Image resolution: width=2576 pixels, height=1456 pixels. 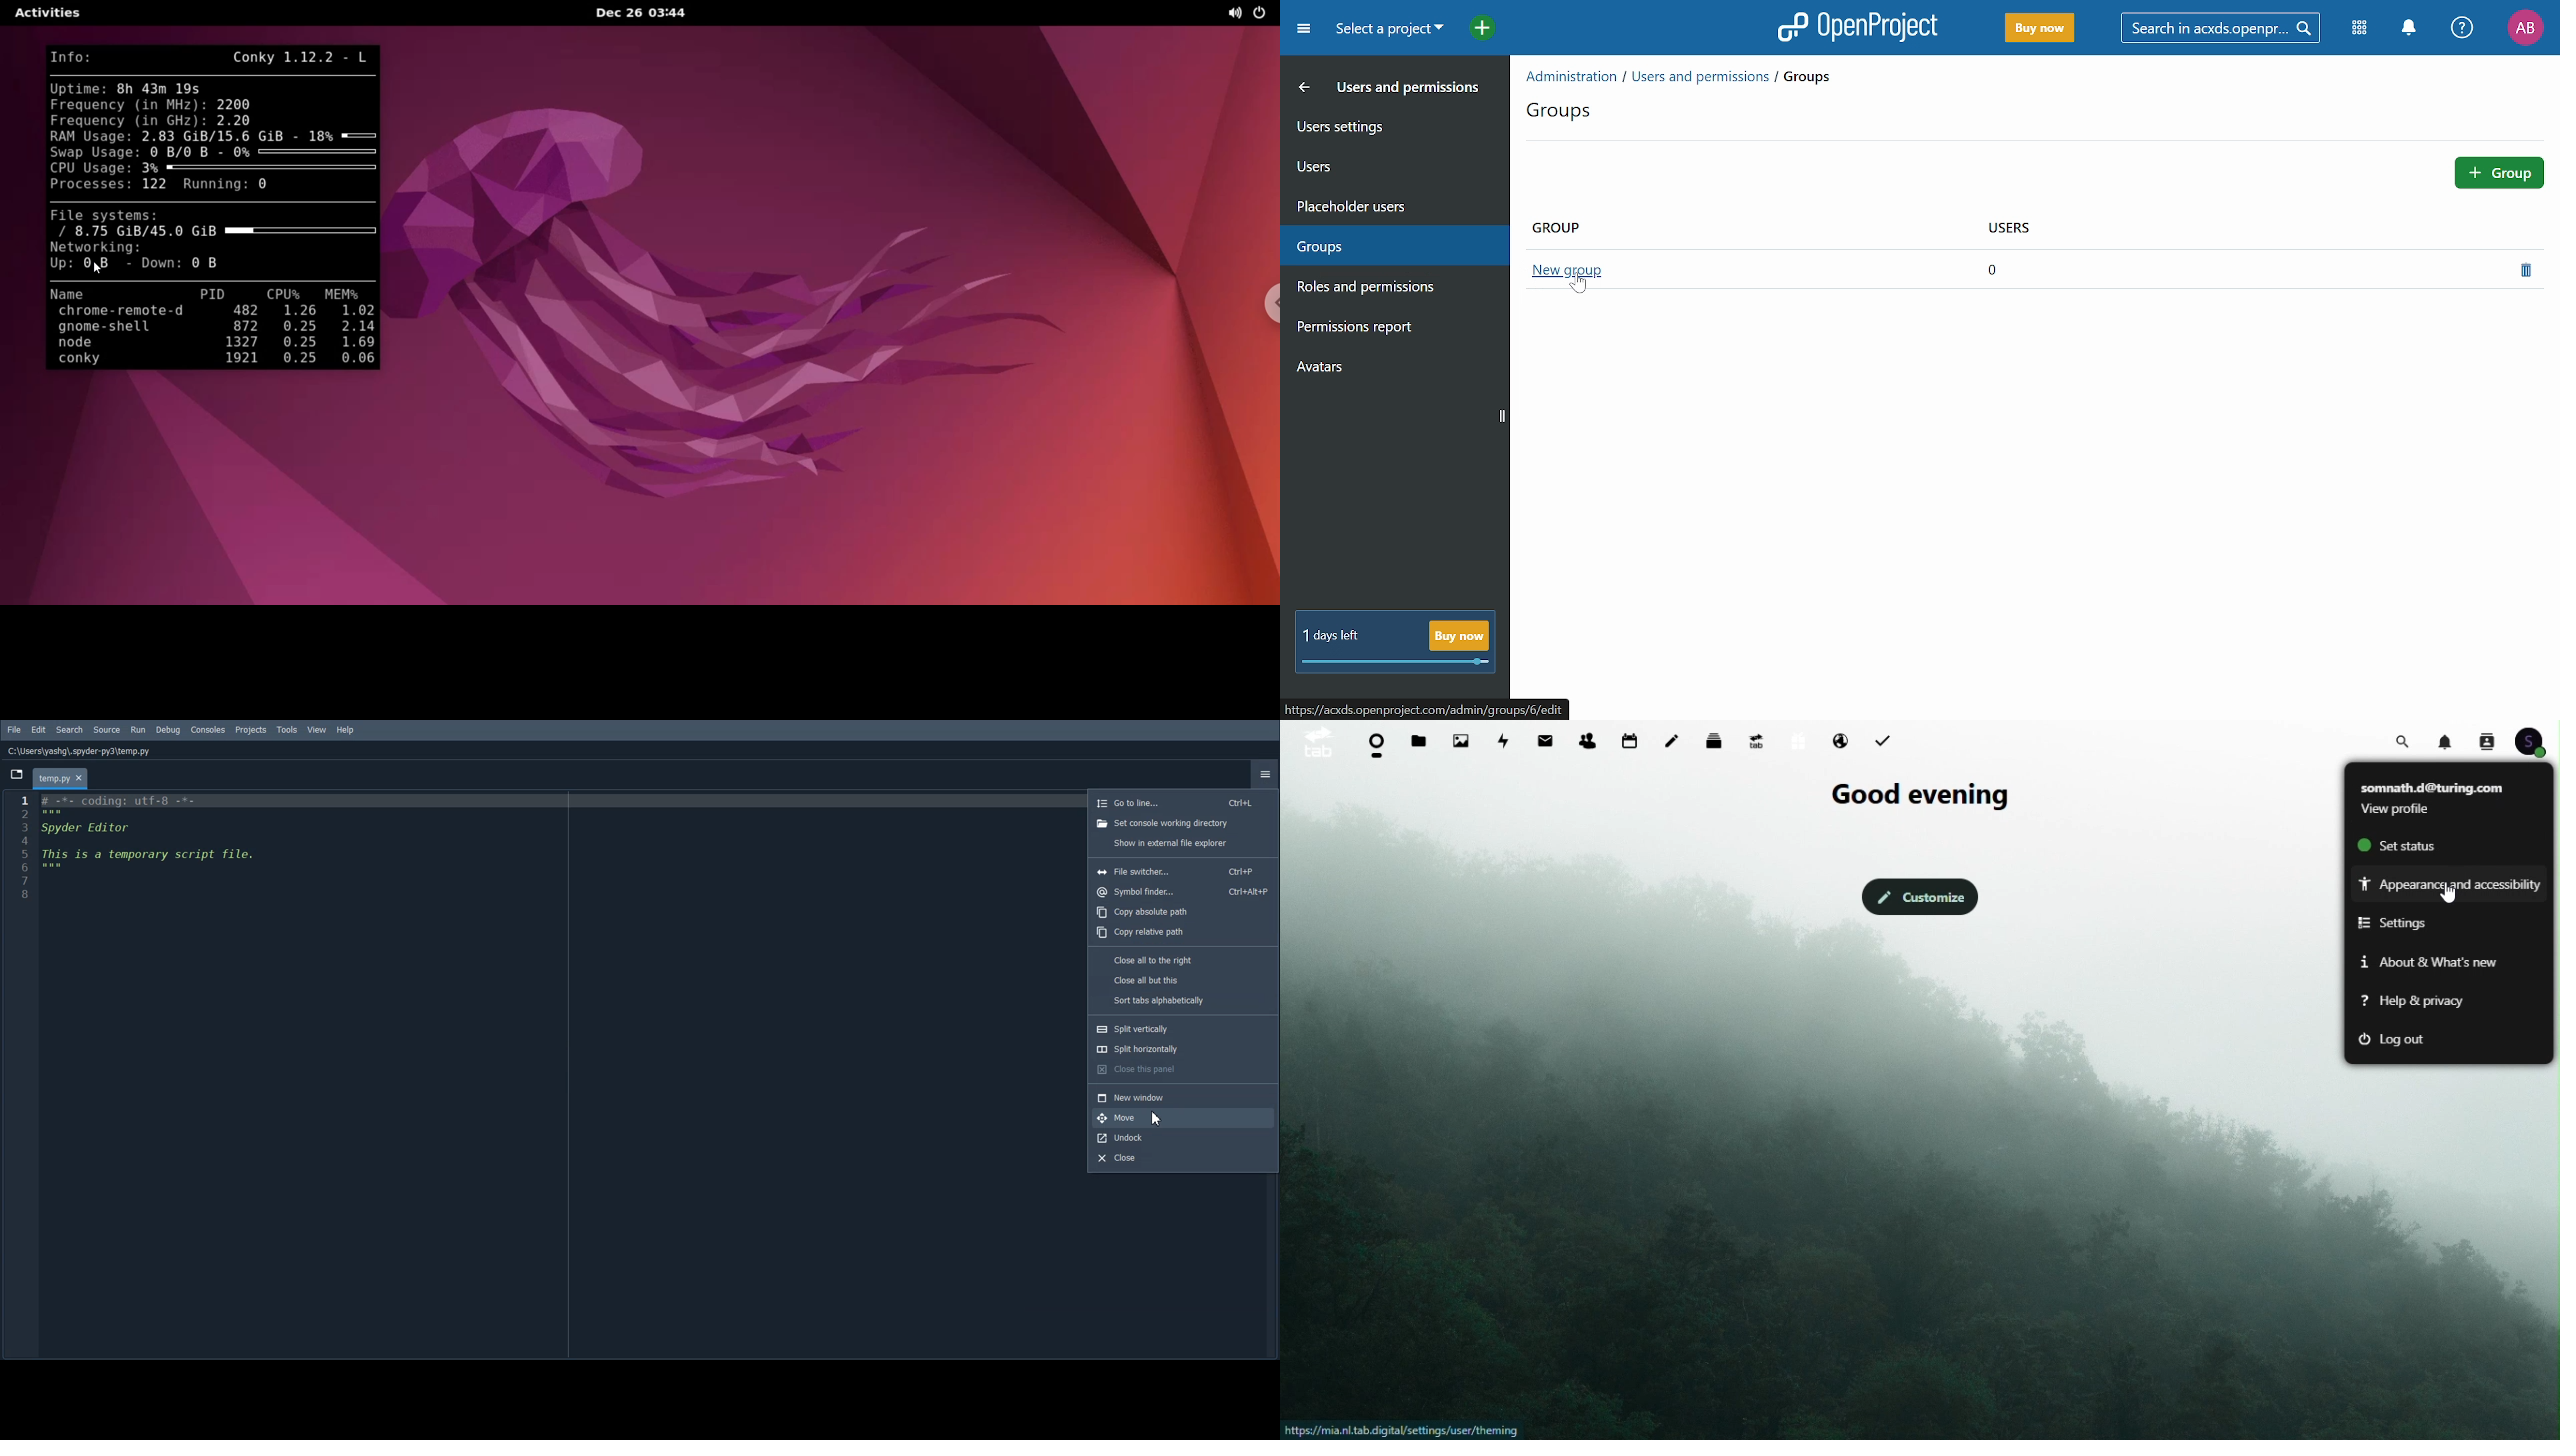 I want to click on # -*- coding: utf-8 -*-Spyder EditorThis is a temporary script file., so click(x=149, y=832).